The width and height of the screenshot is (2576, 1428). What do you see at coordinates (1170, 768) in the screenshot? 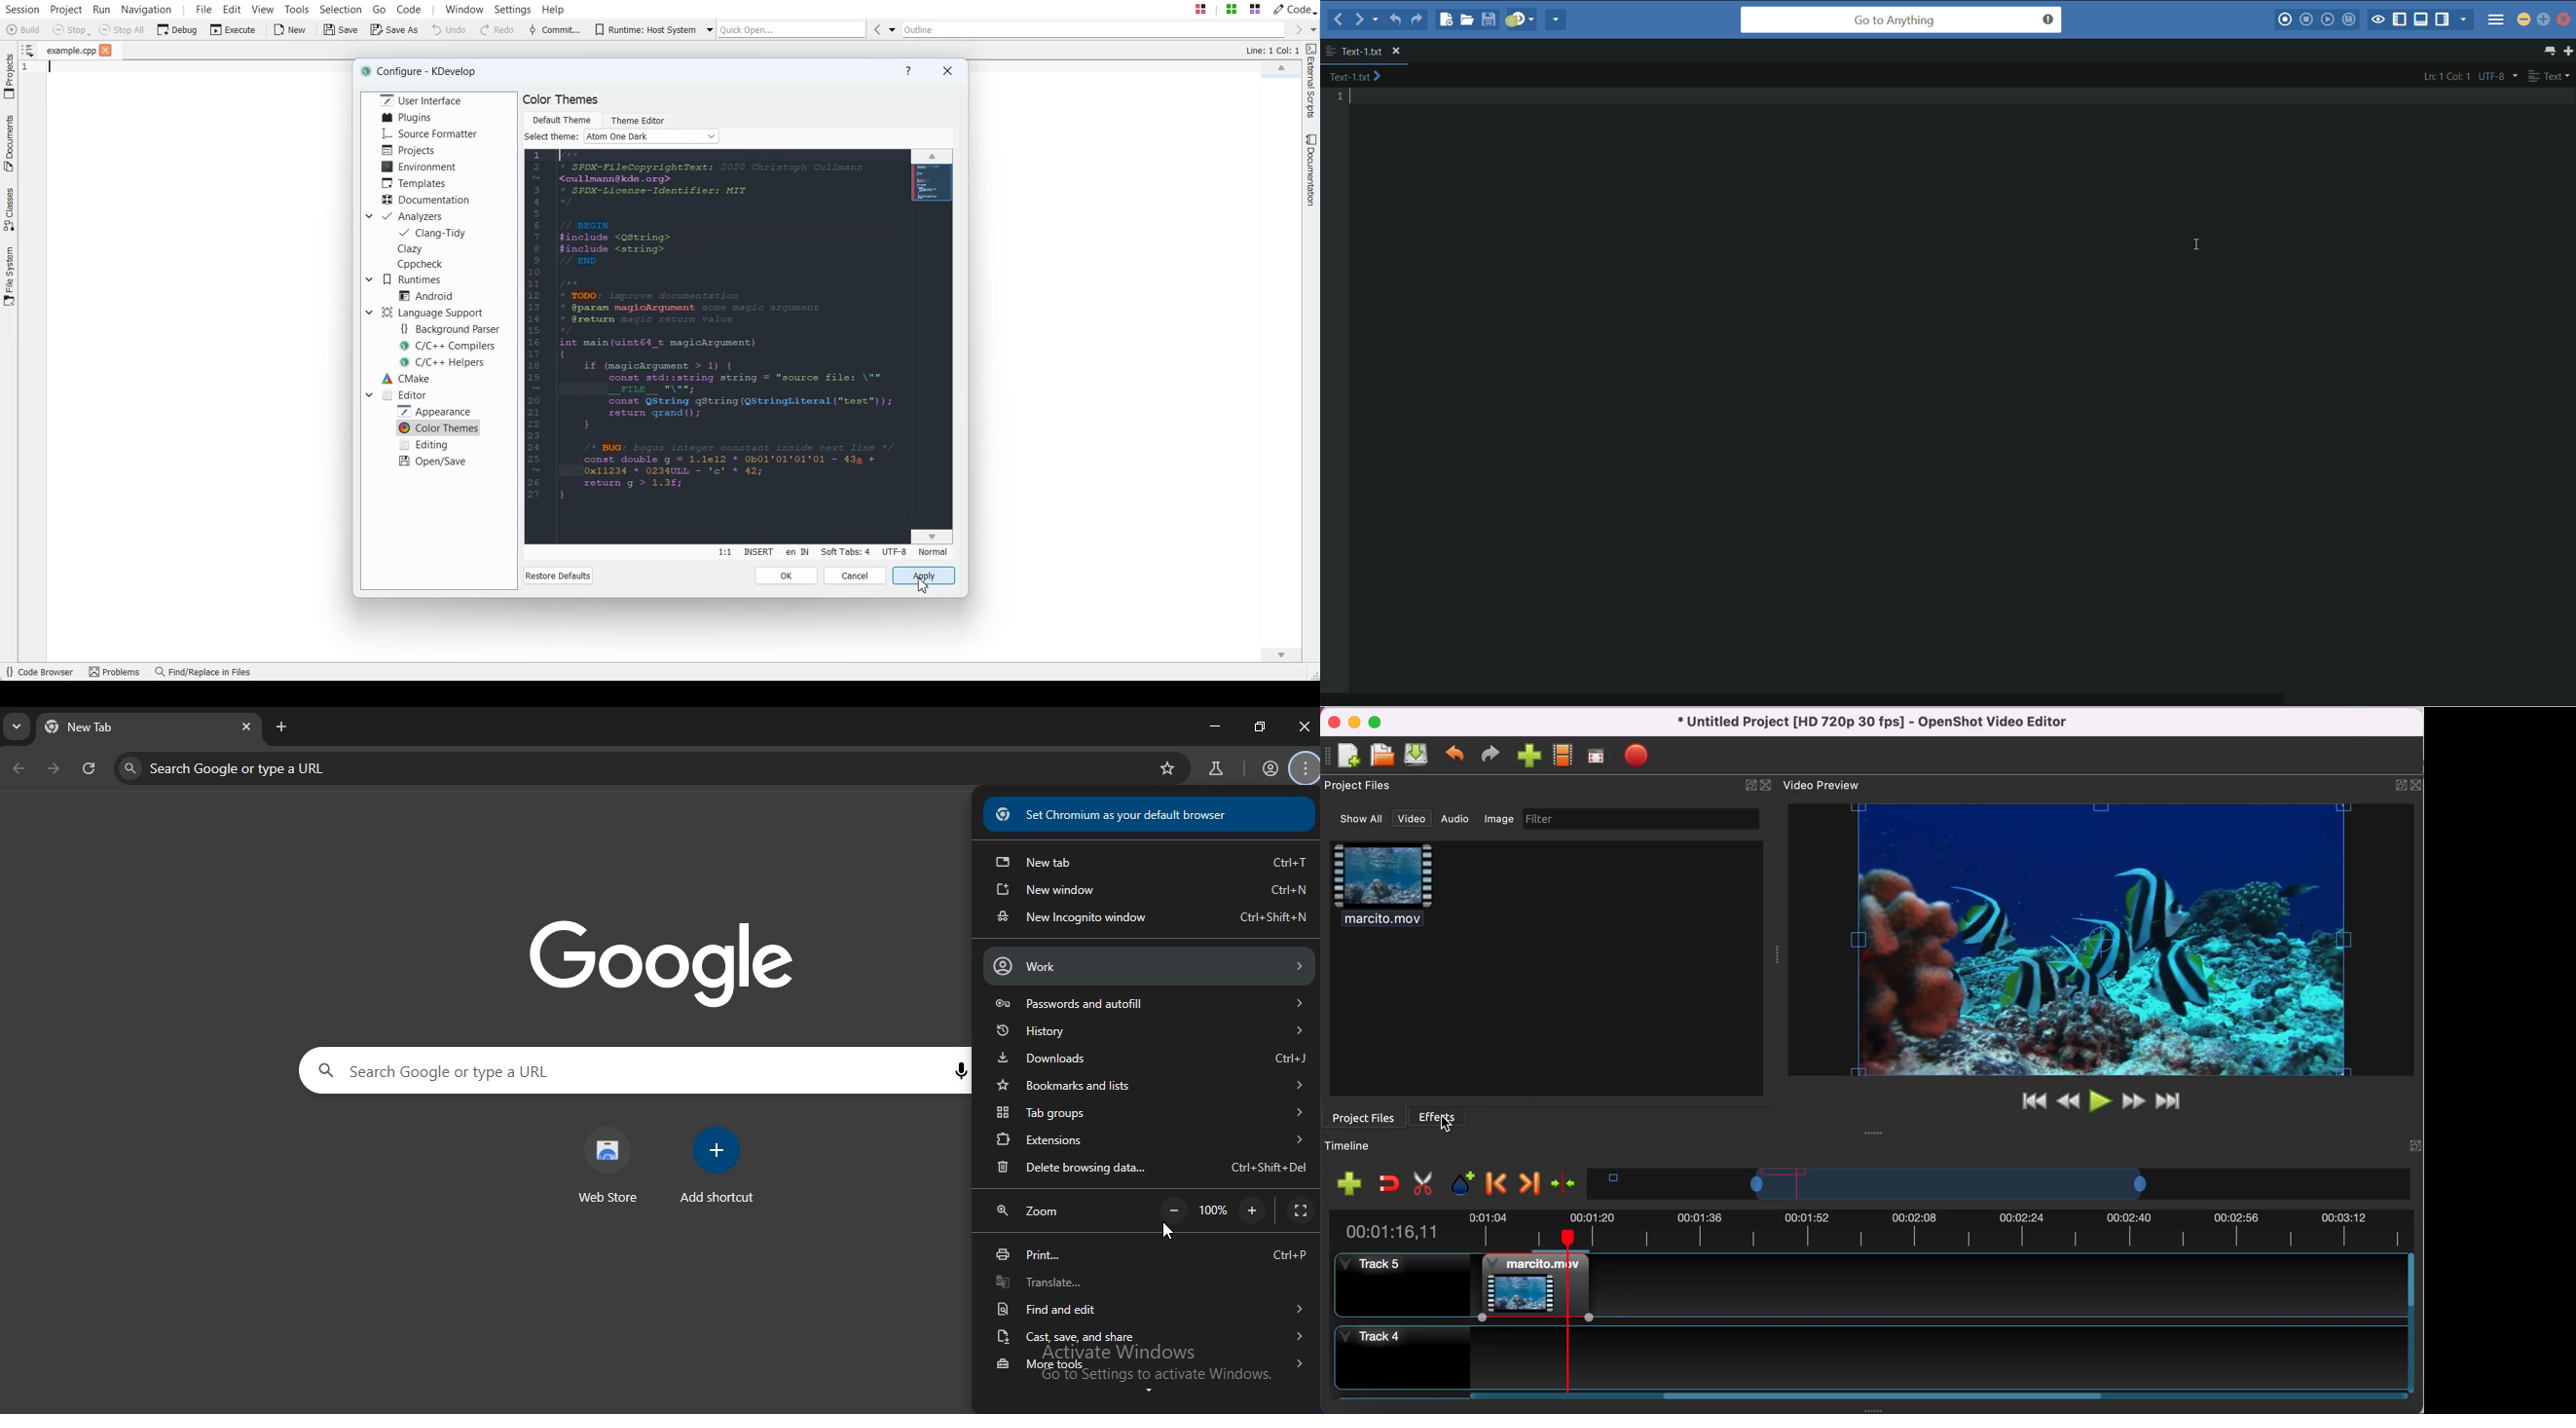
I see `bookmark this tab` at bounding box center [1170, 768].